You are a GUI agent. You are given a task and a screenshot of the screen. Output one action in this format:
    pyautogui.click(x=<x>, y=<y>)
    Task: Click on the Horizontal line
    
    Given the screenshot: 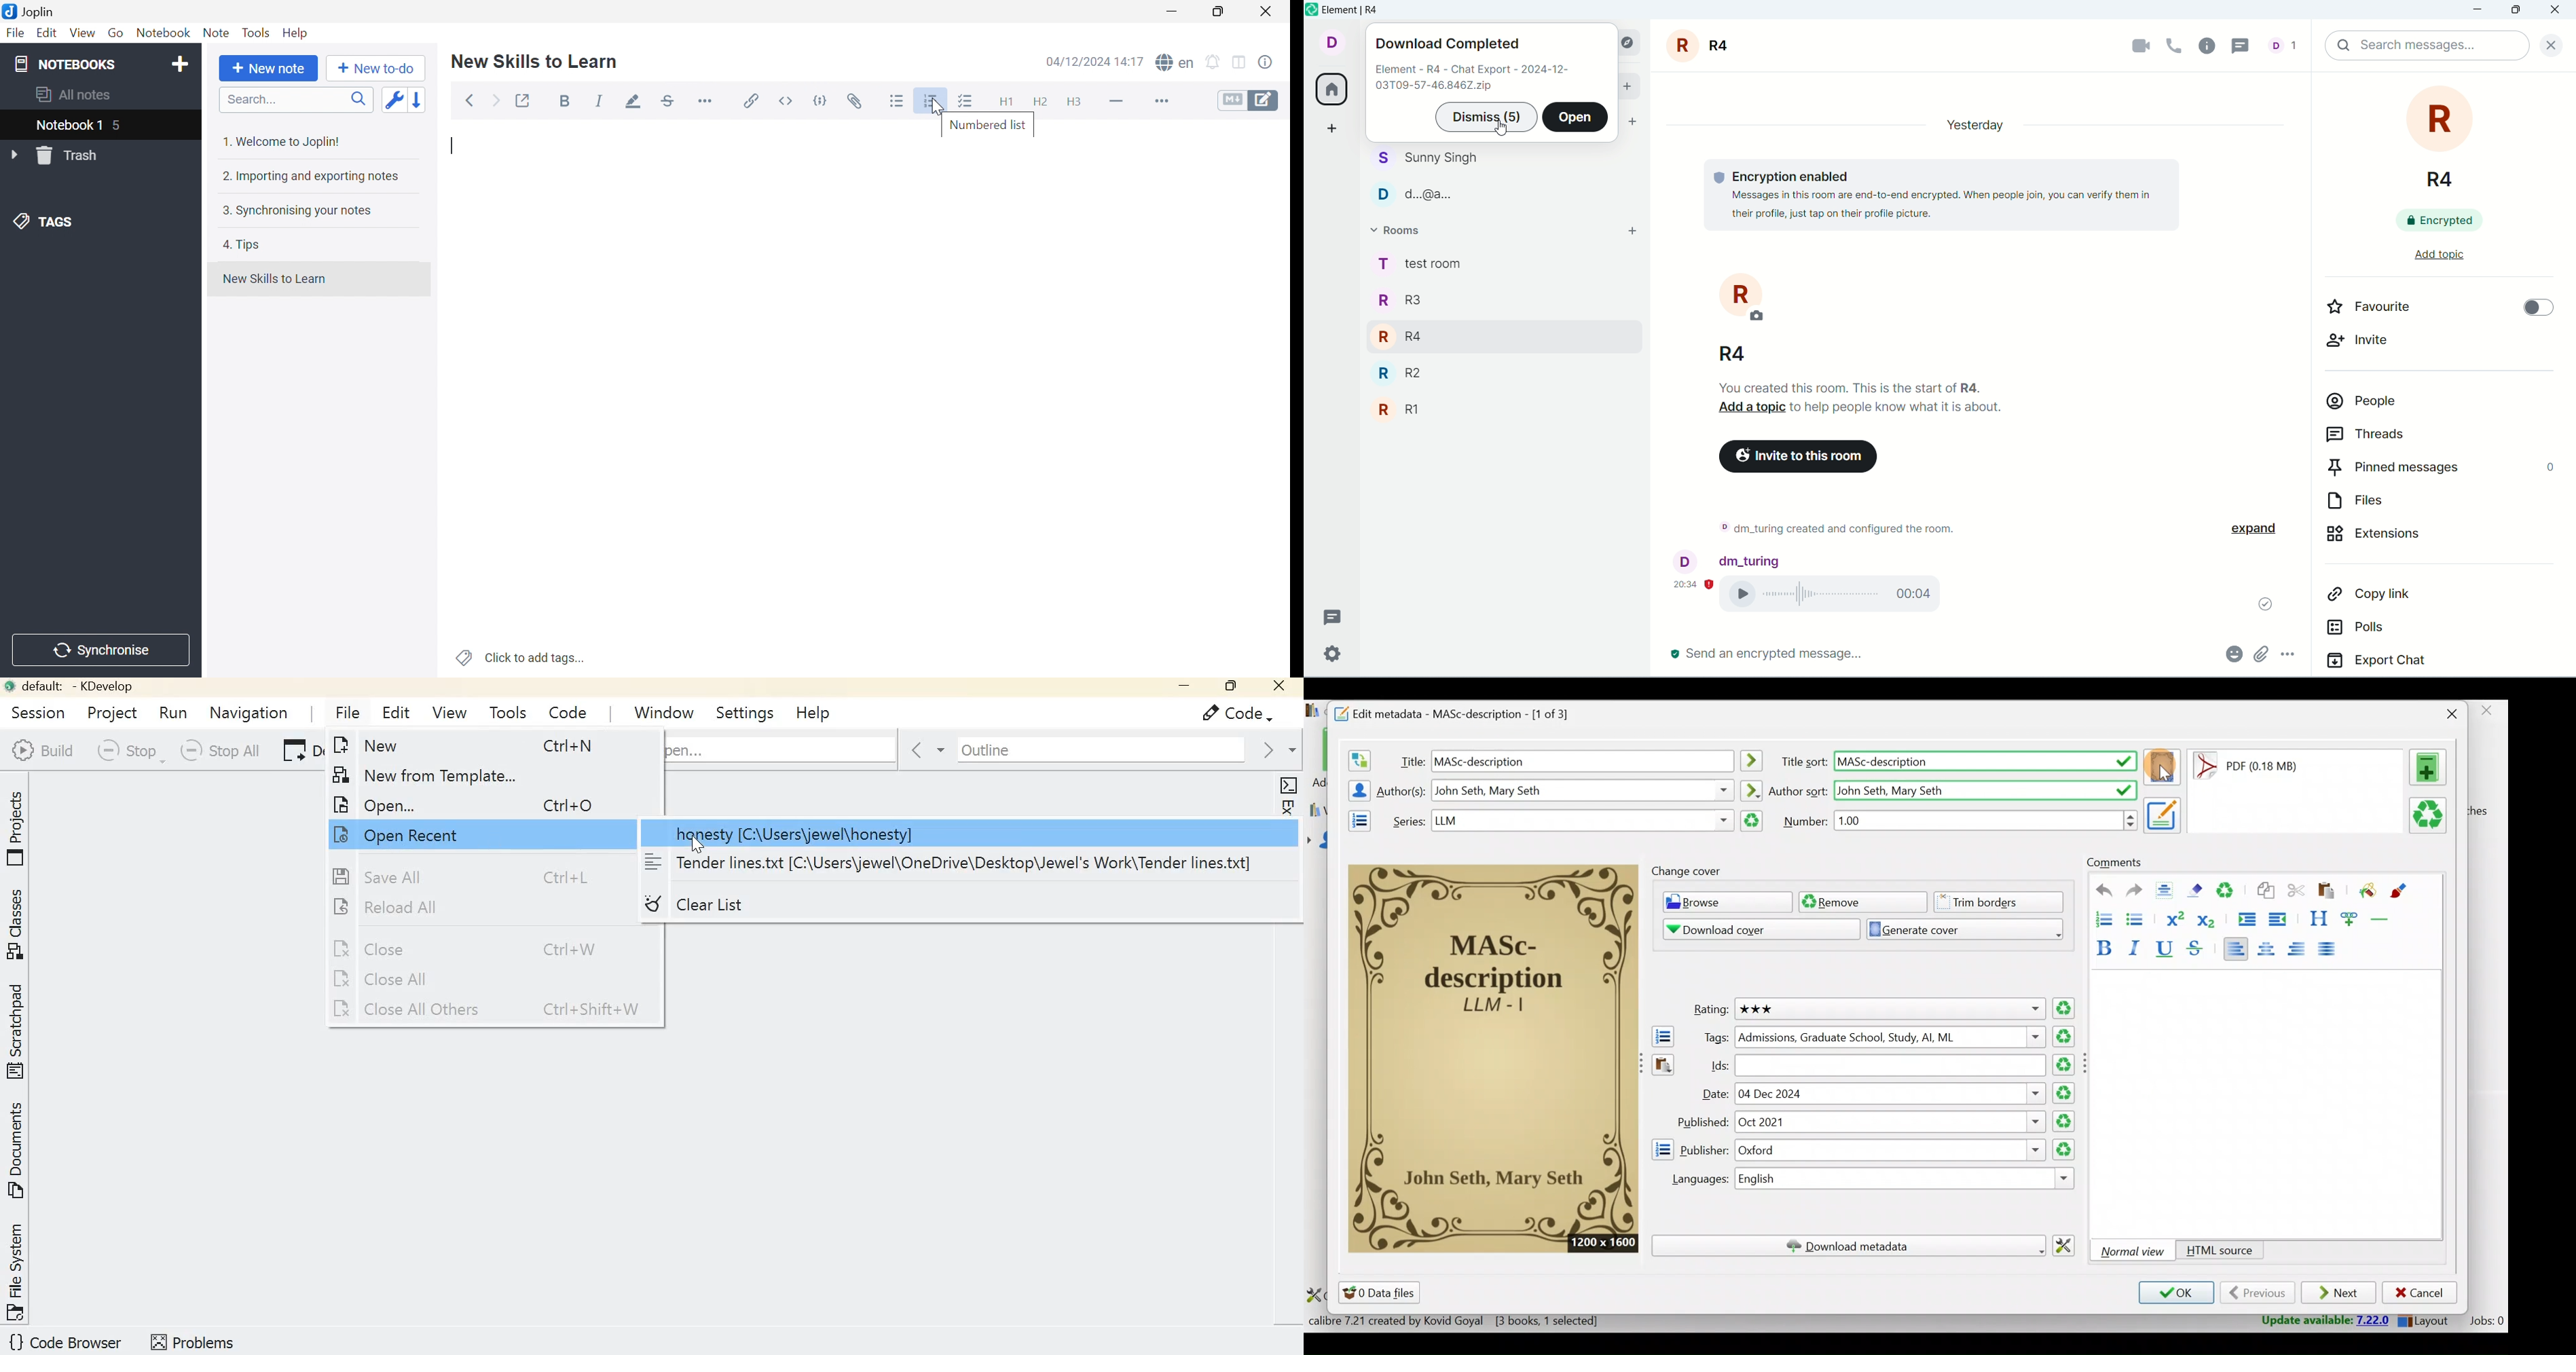 What is the action you would take?
    pyautogui.click(x=1118, y=99)
    